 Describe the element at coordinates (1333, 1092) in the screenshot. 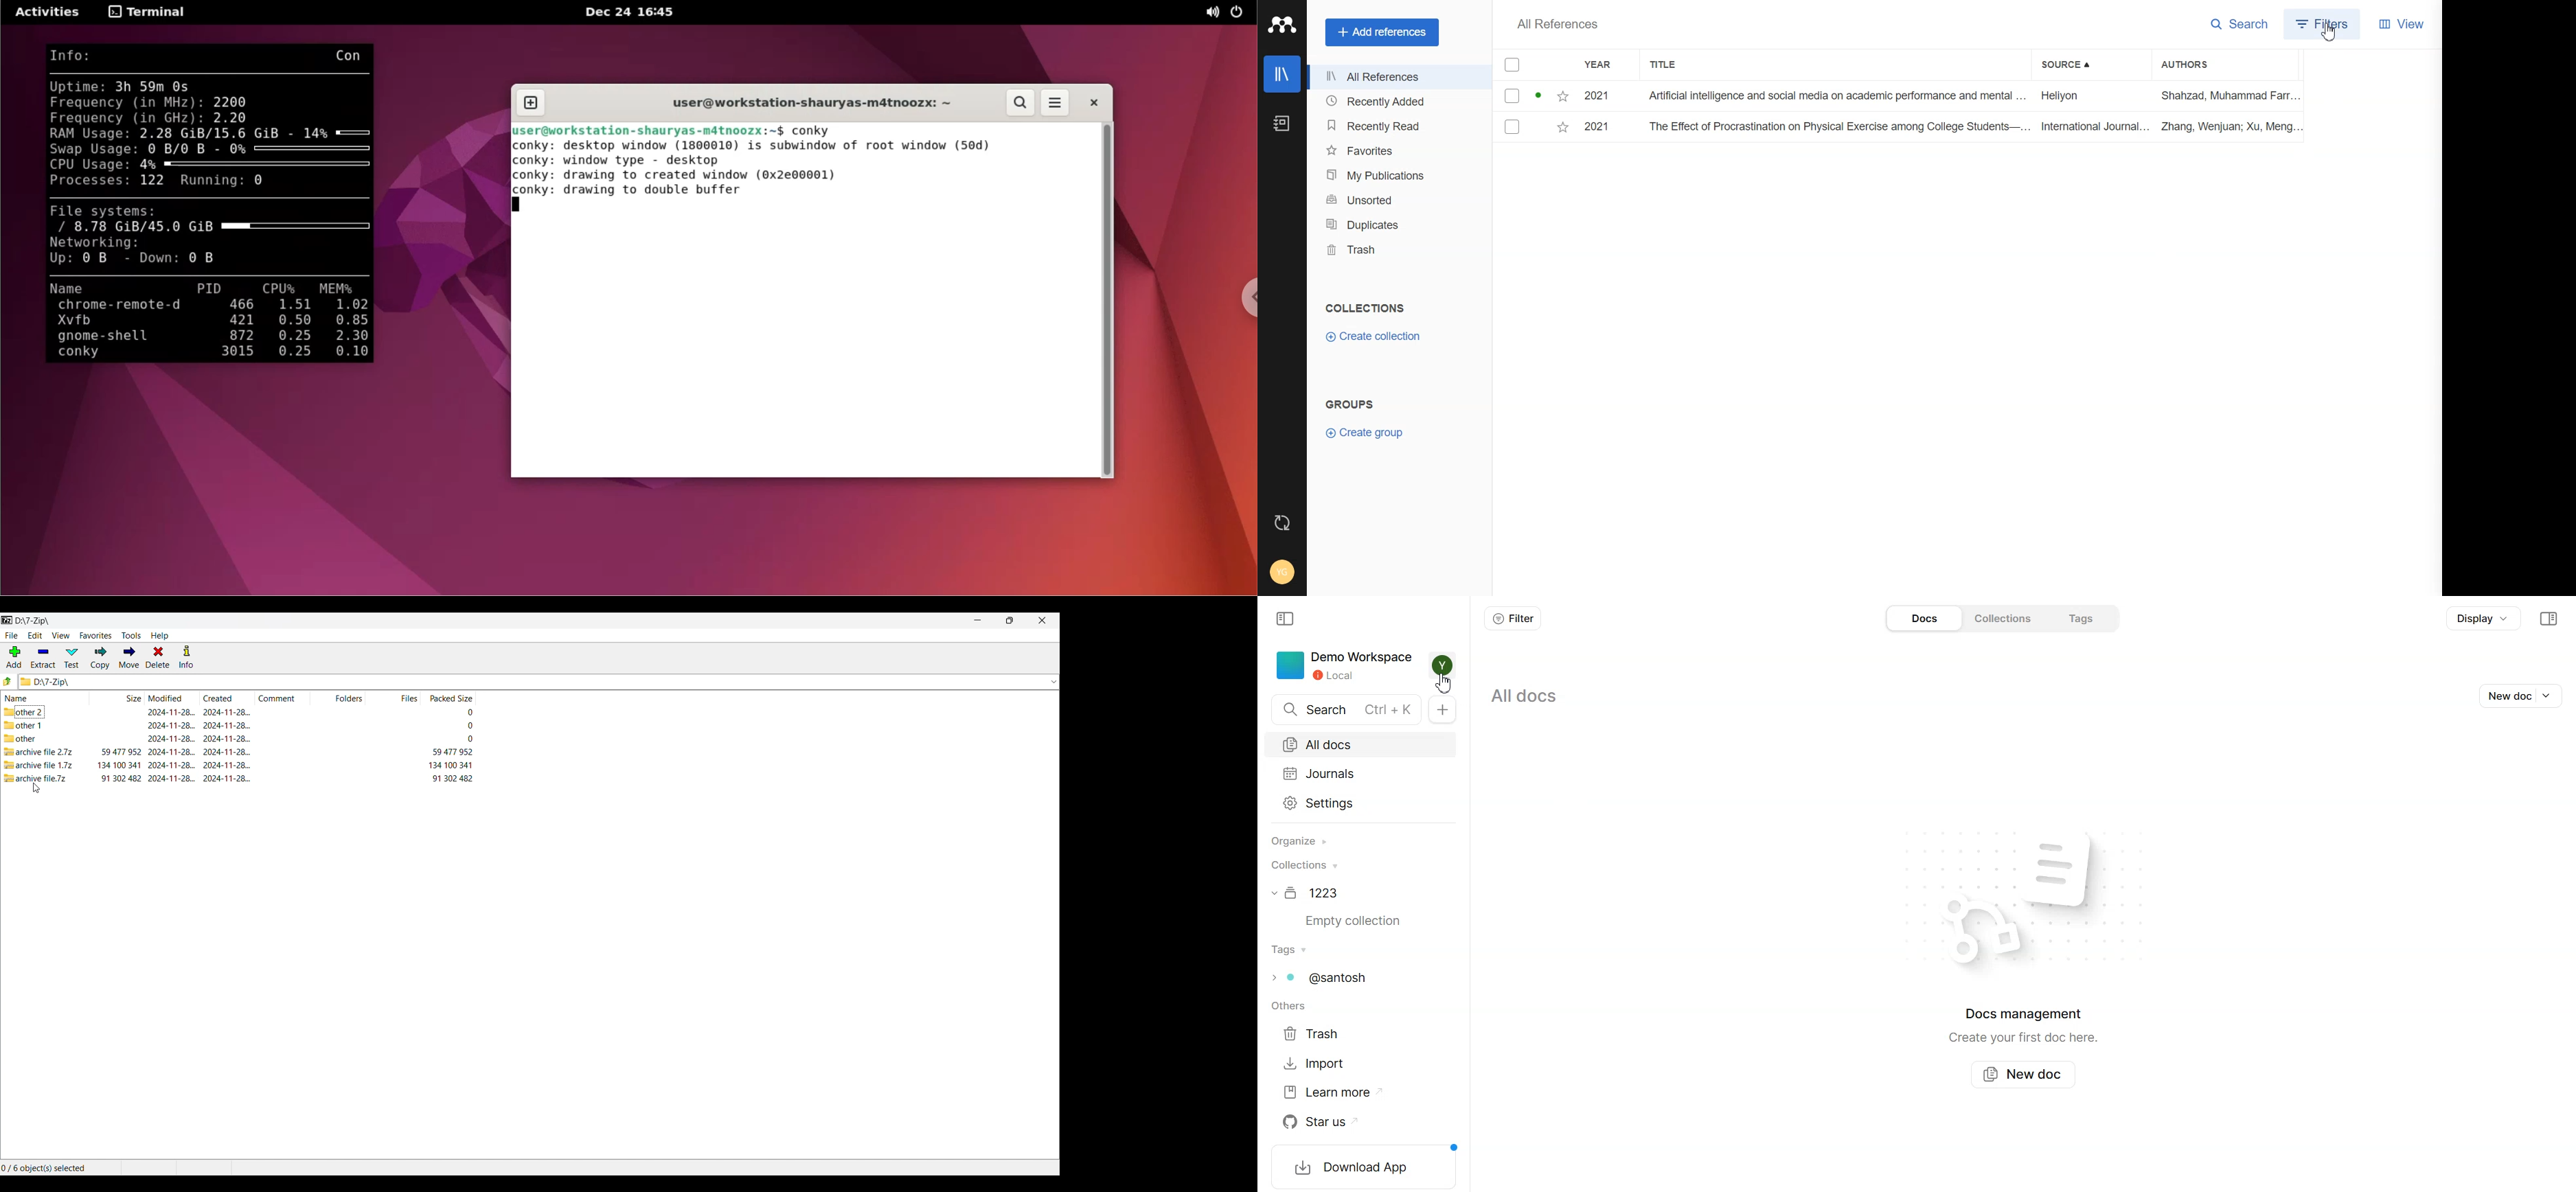

I see `Learn more` at that location.